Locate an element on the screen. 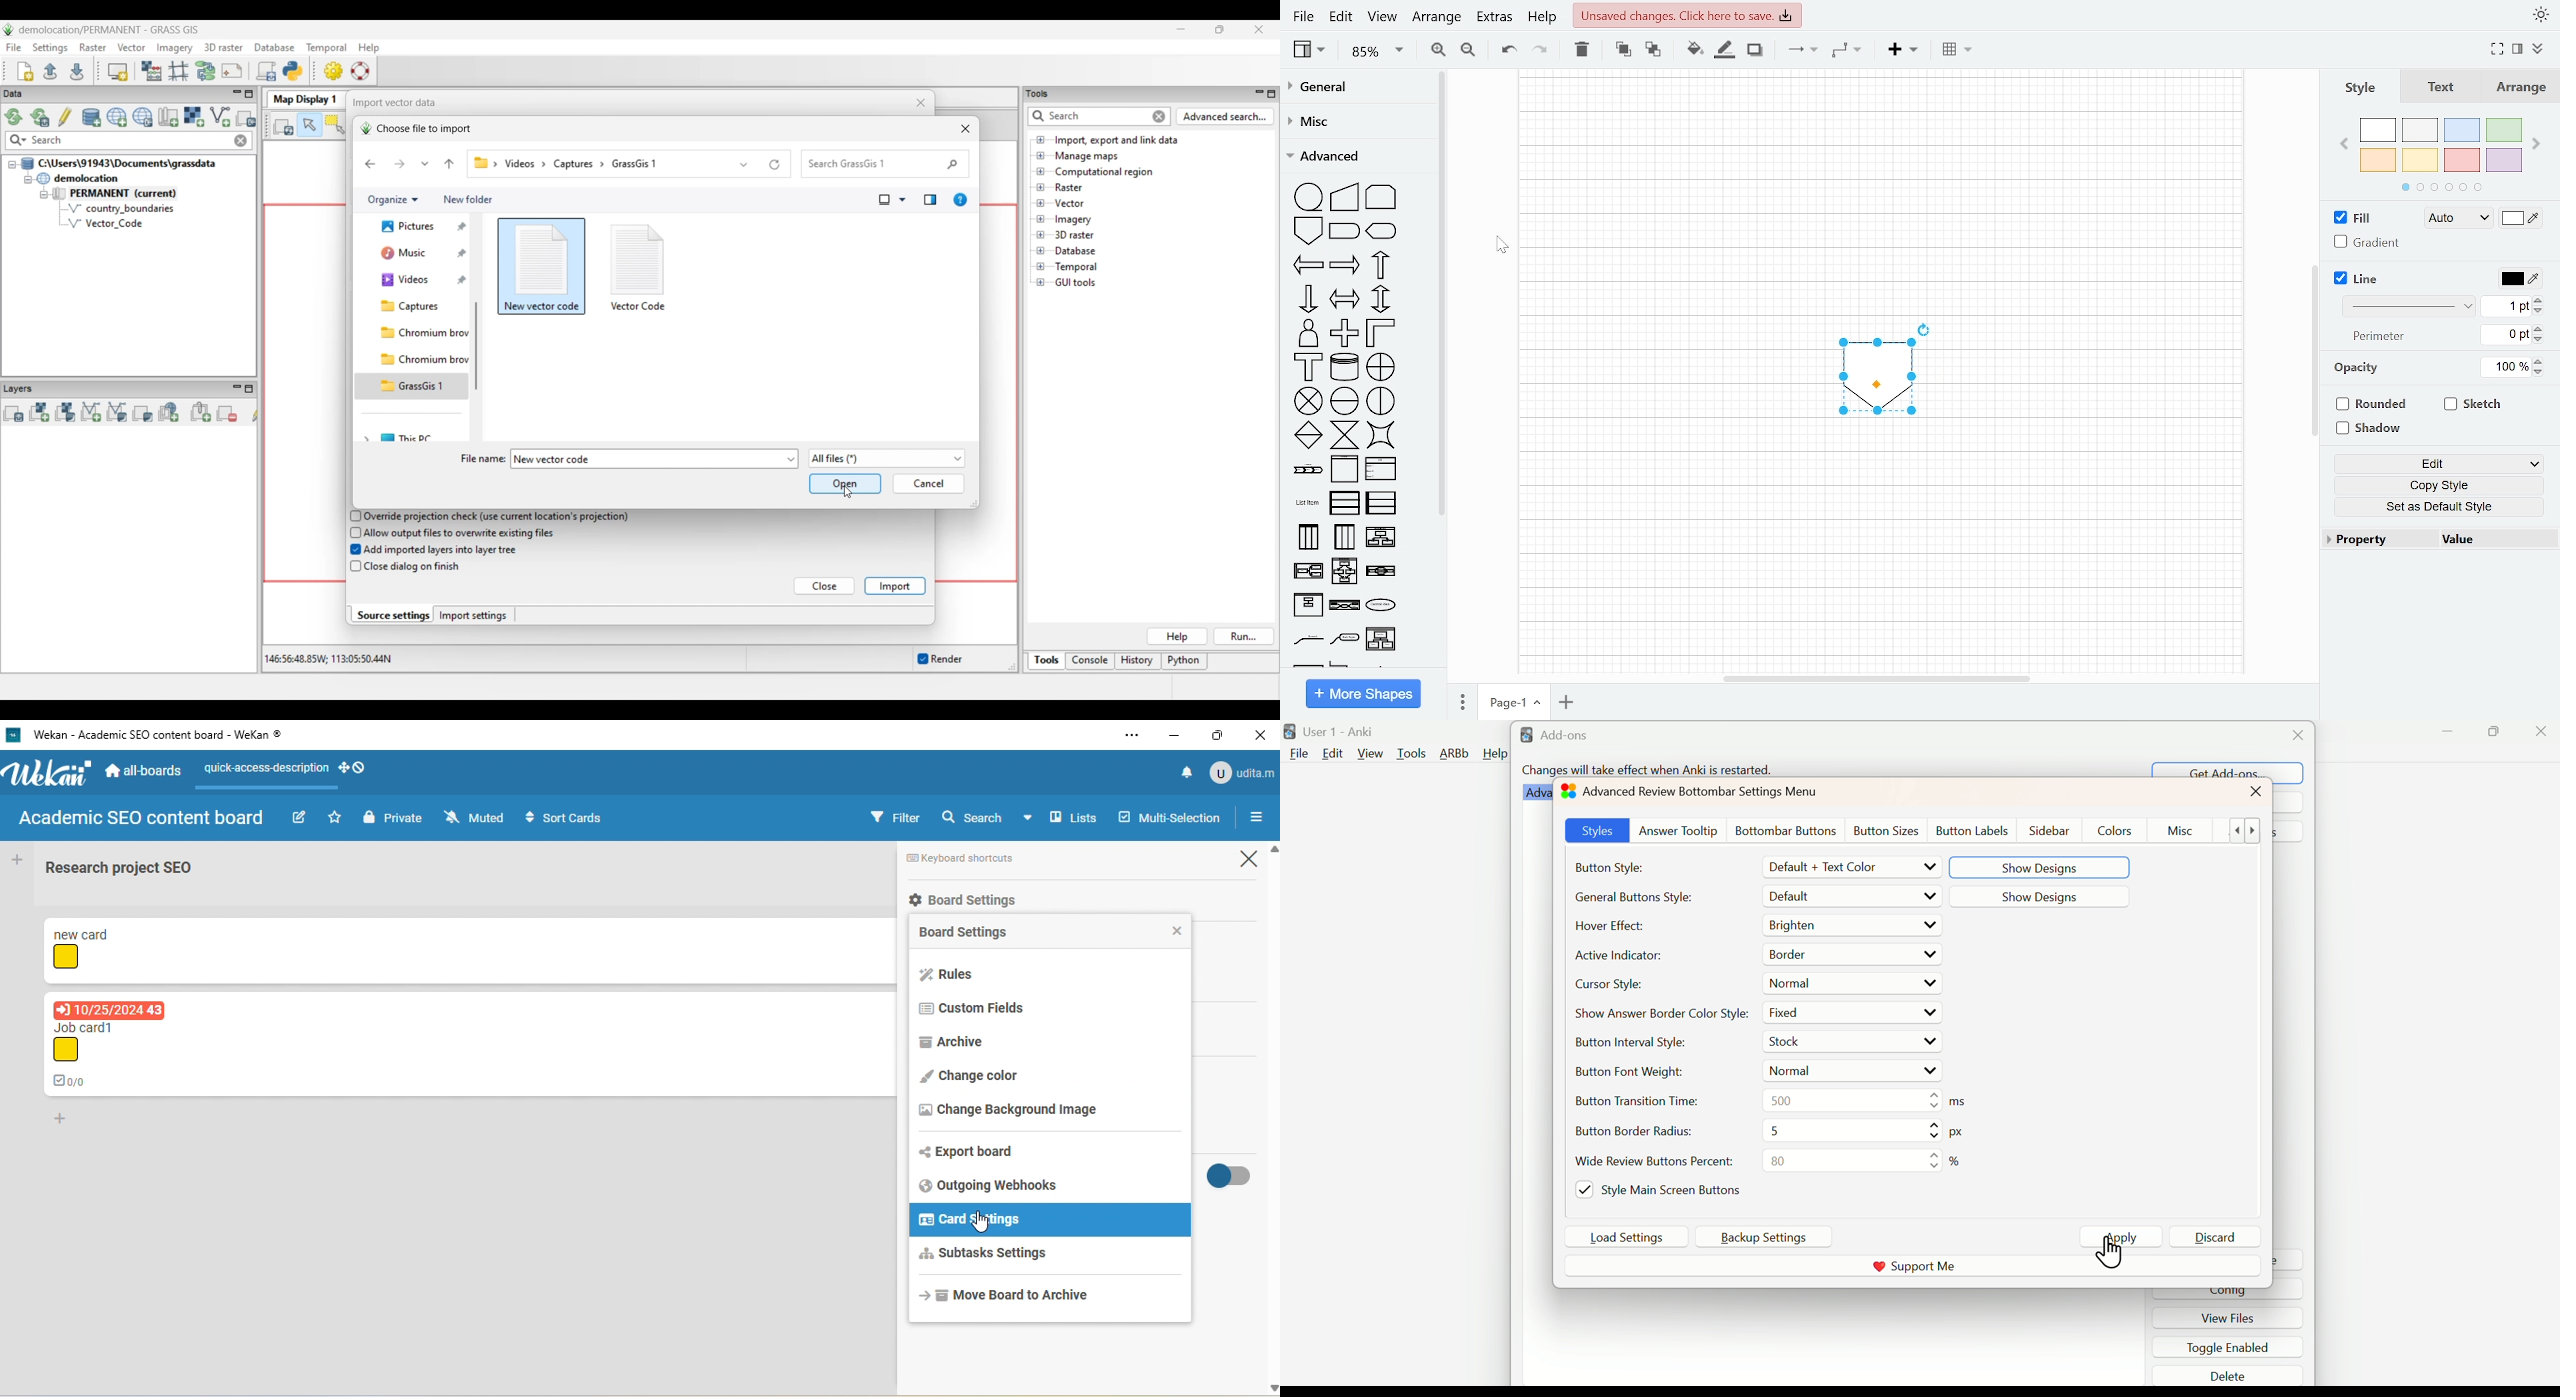  Add-ons is located at coordinates (1553, 735).